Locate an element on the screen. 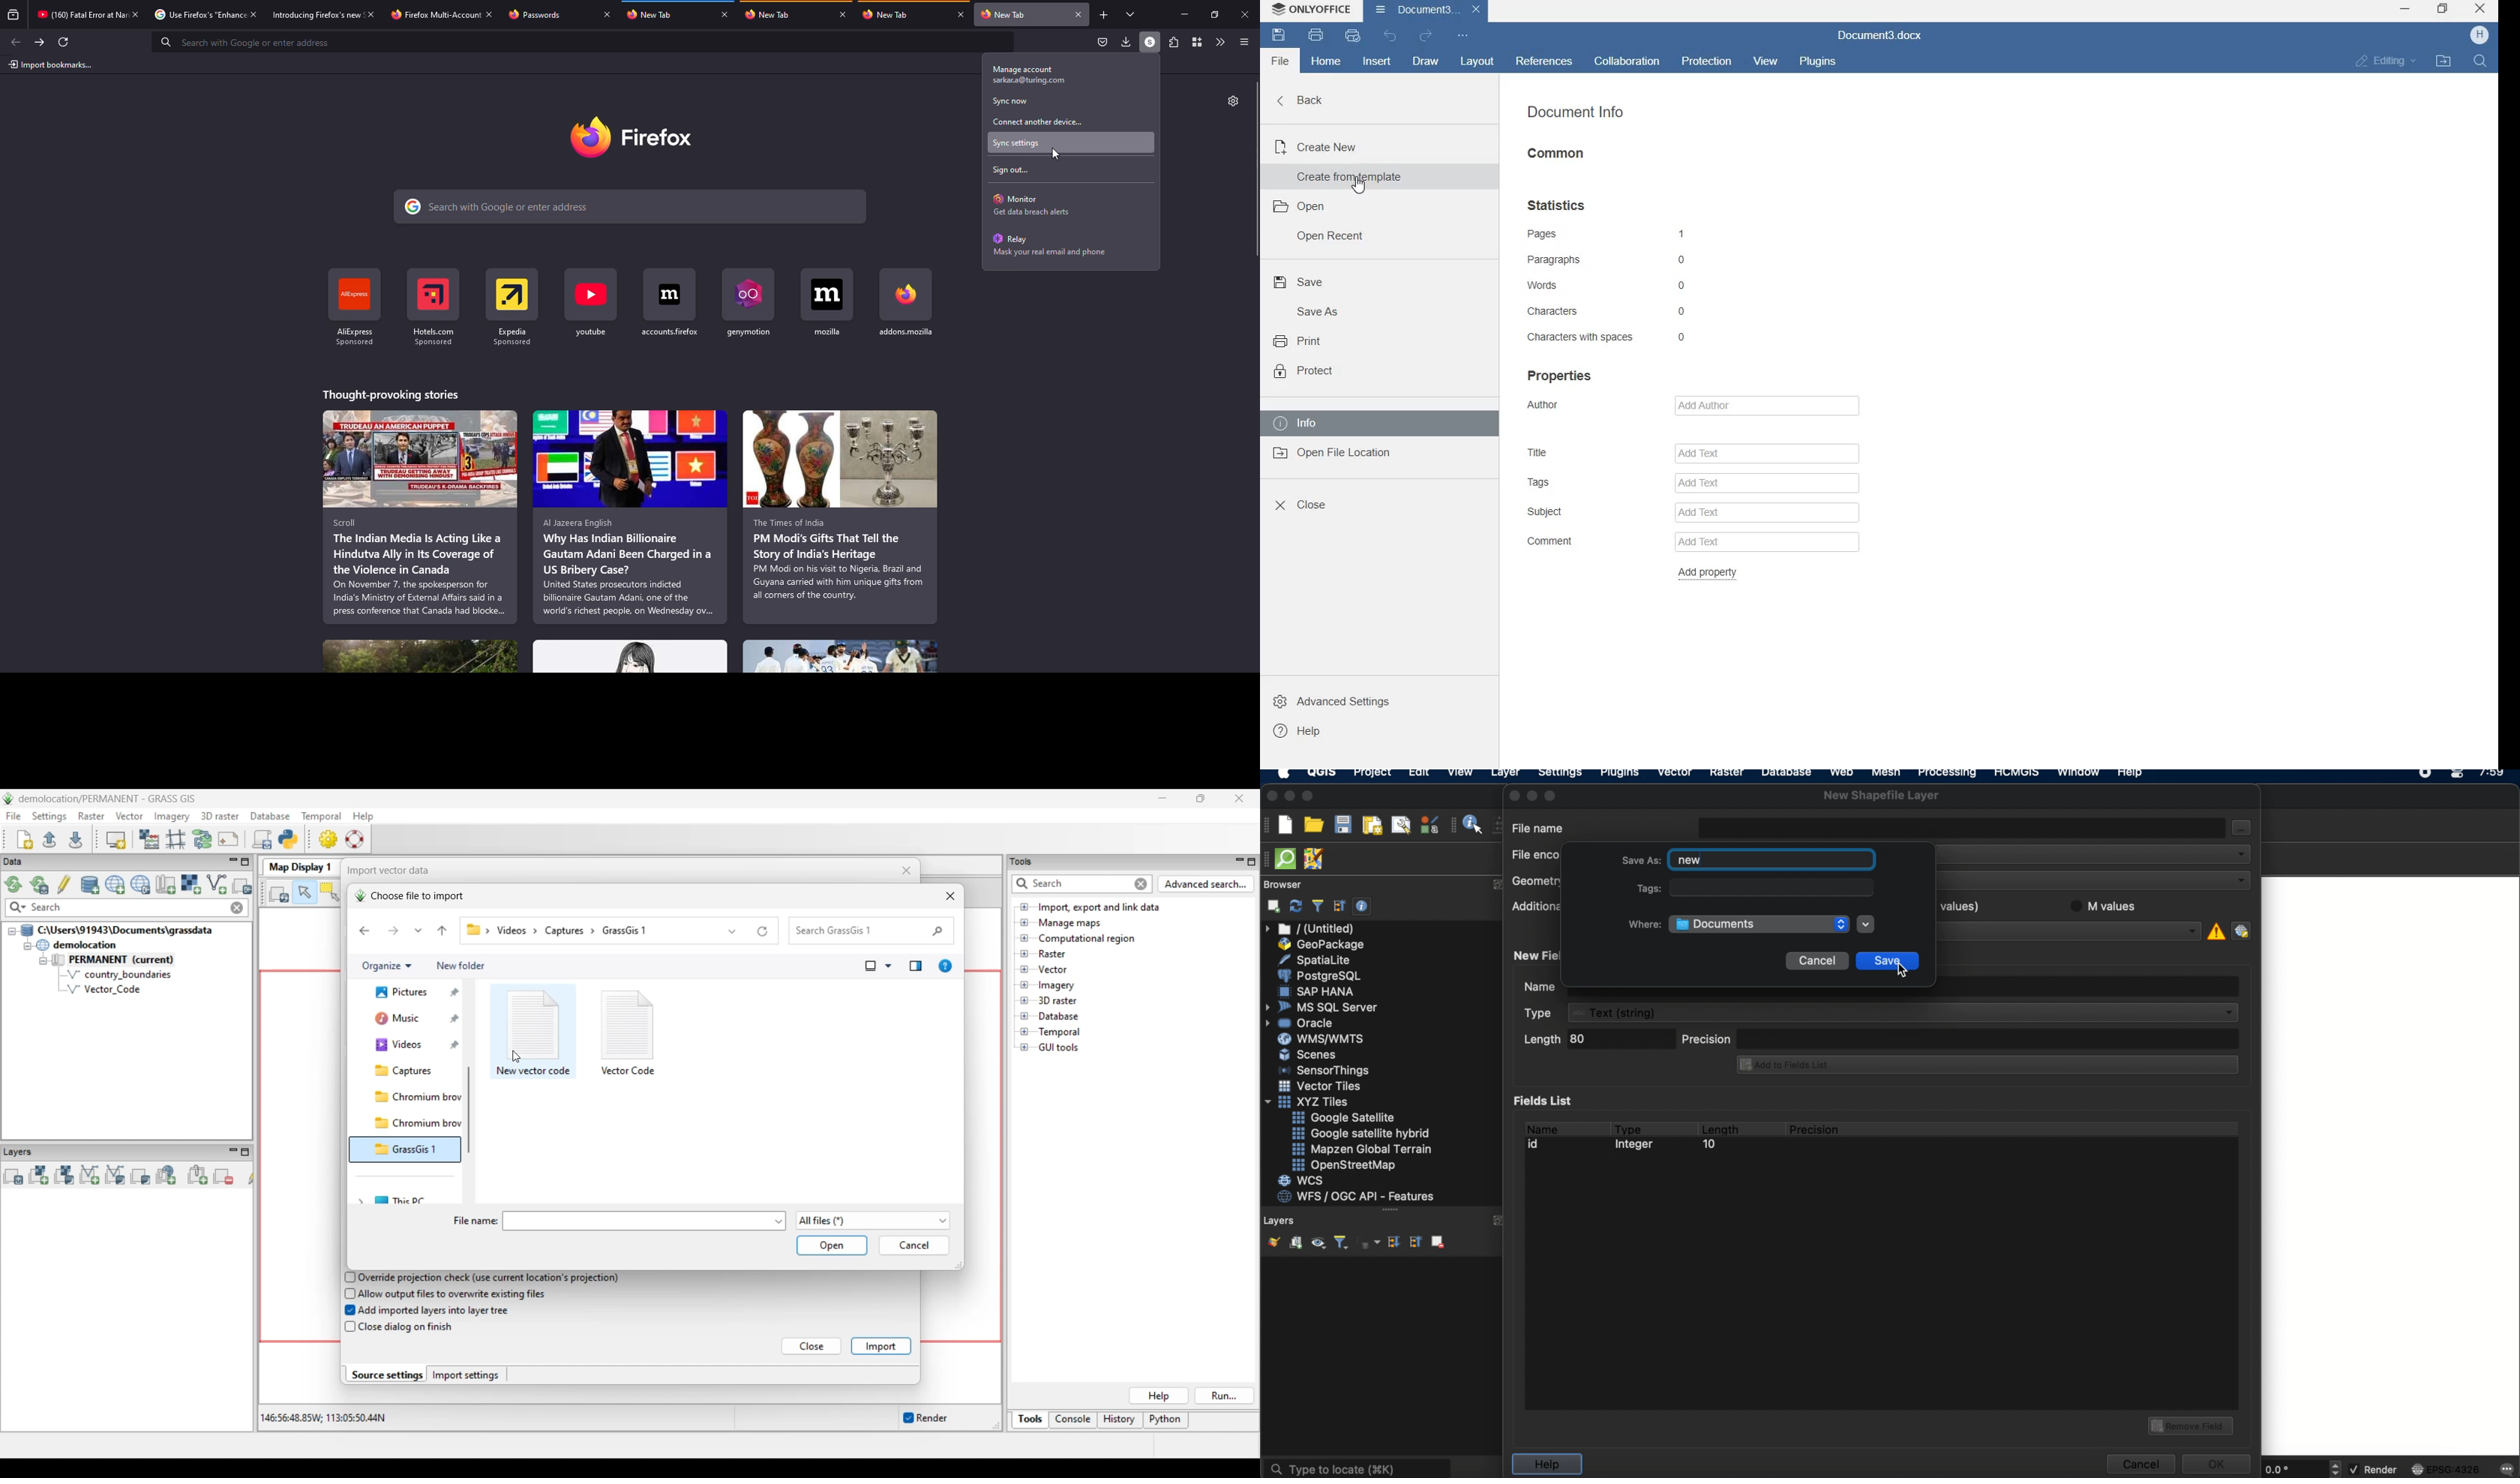 The image size is (2520, 1484). search is located at coordinates (584, 41).